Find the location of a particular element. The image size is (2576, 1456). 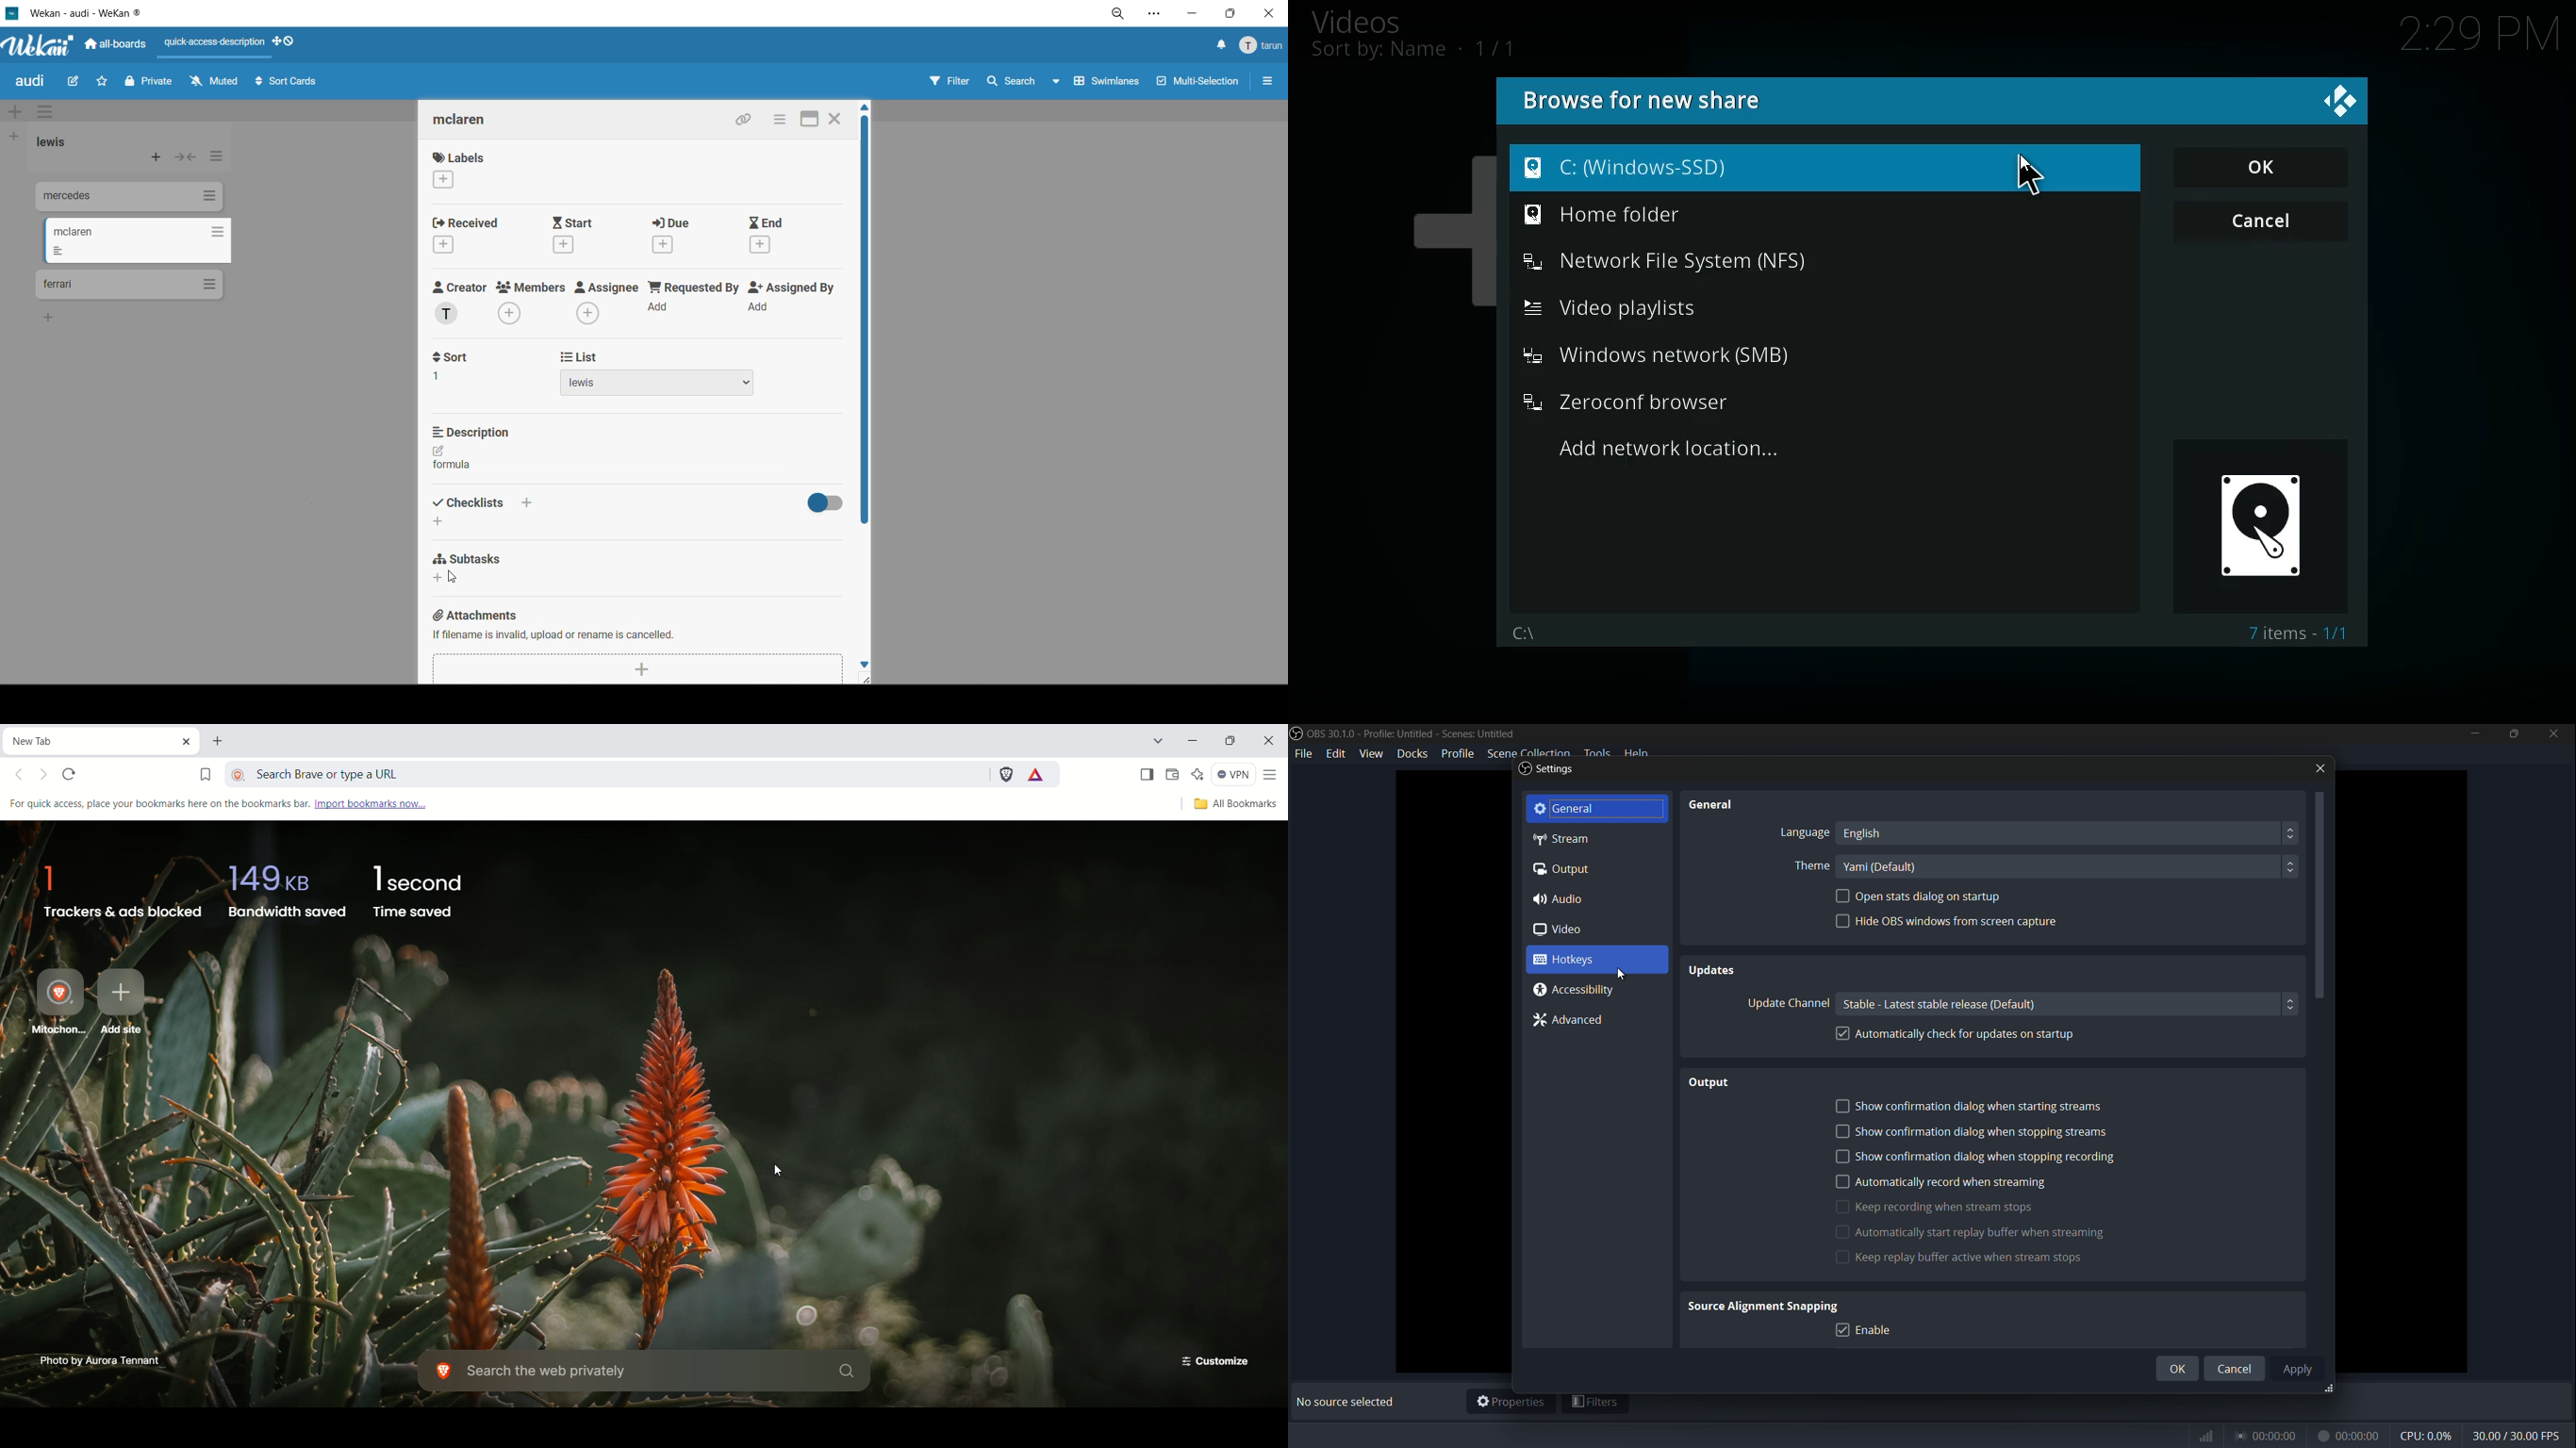

Photo by Aurora Tennant is located at coordinates (101, 1360).